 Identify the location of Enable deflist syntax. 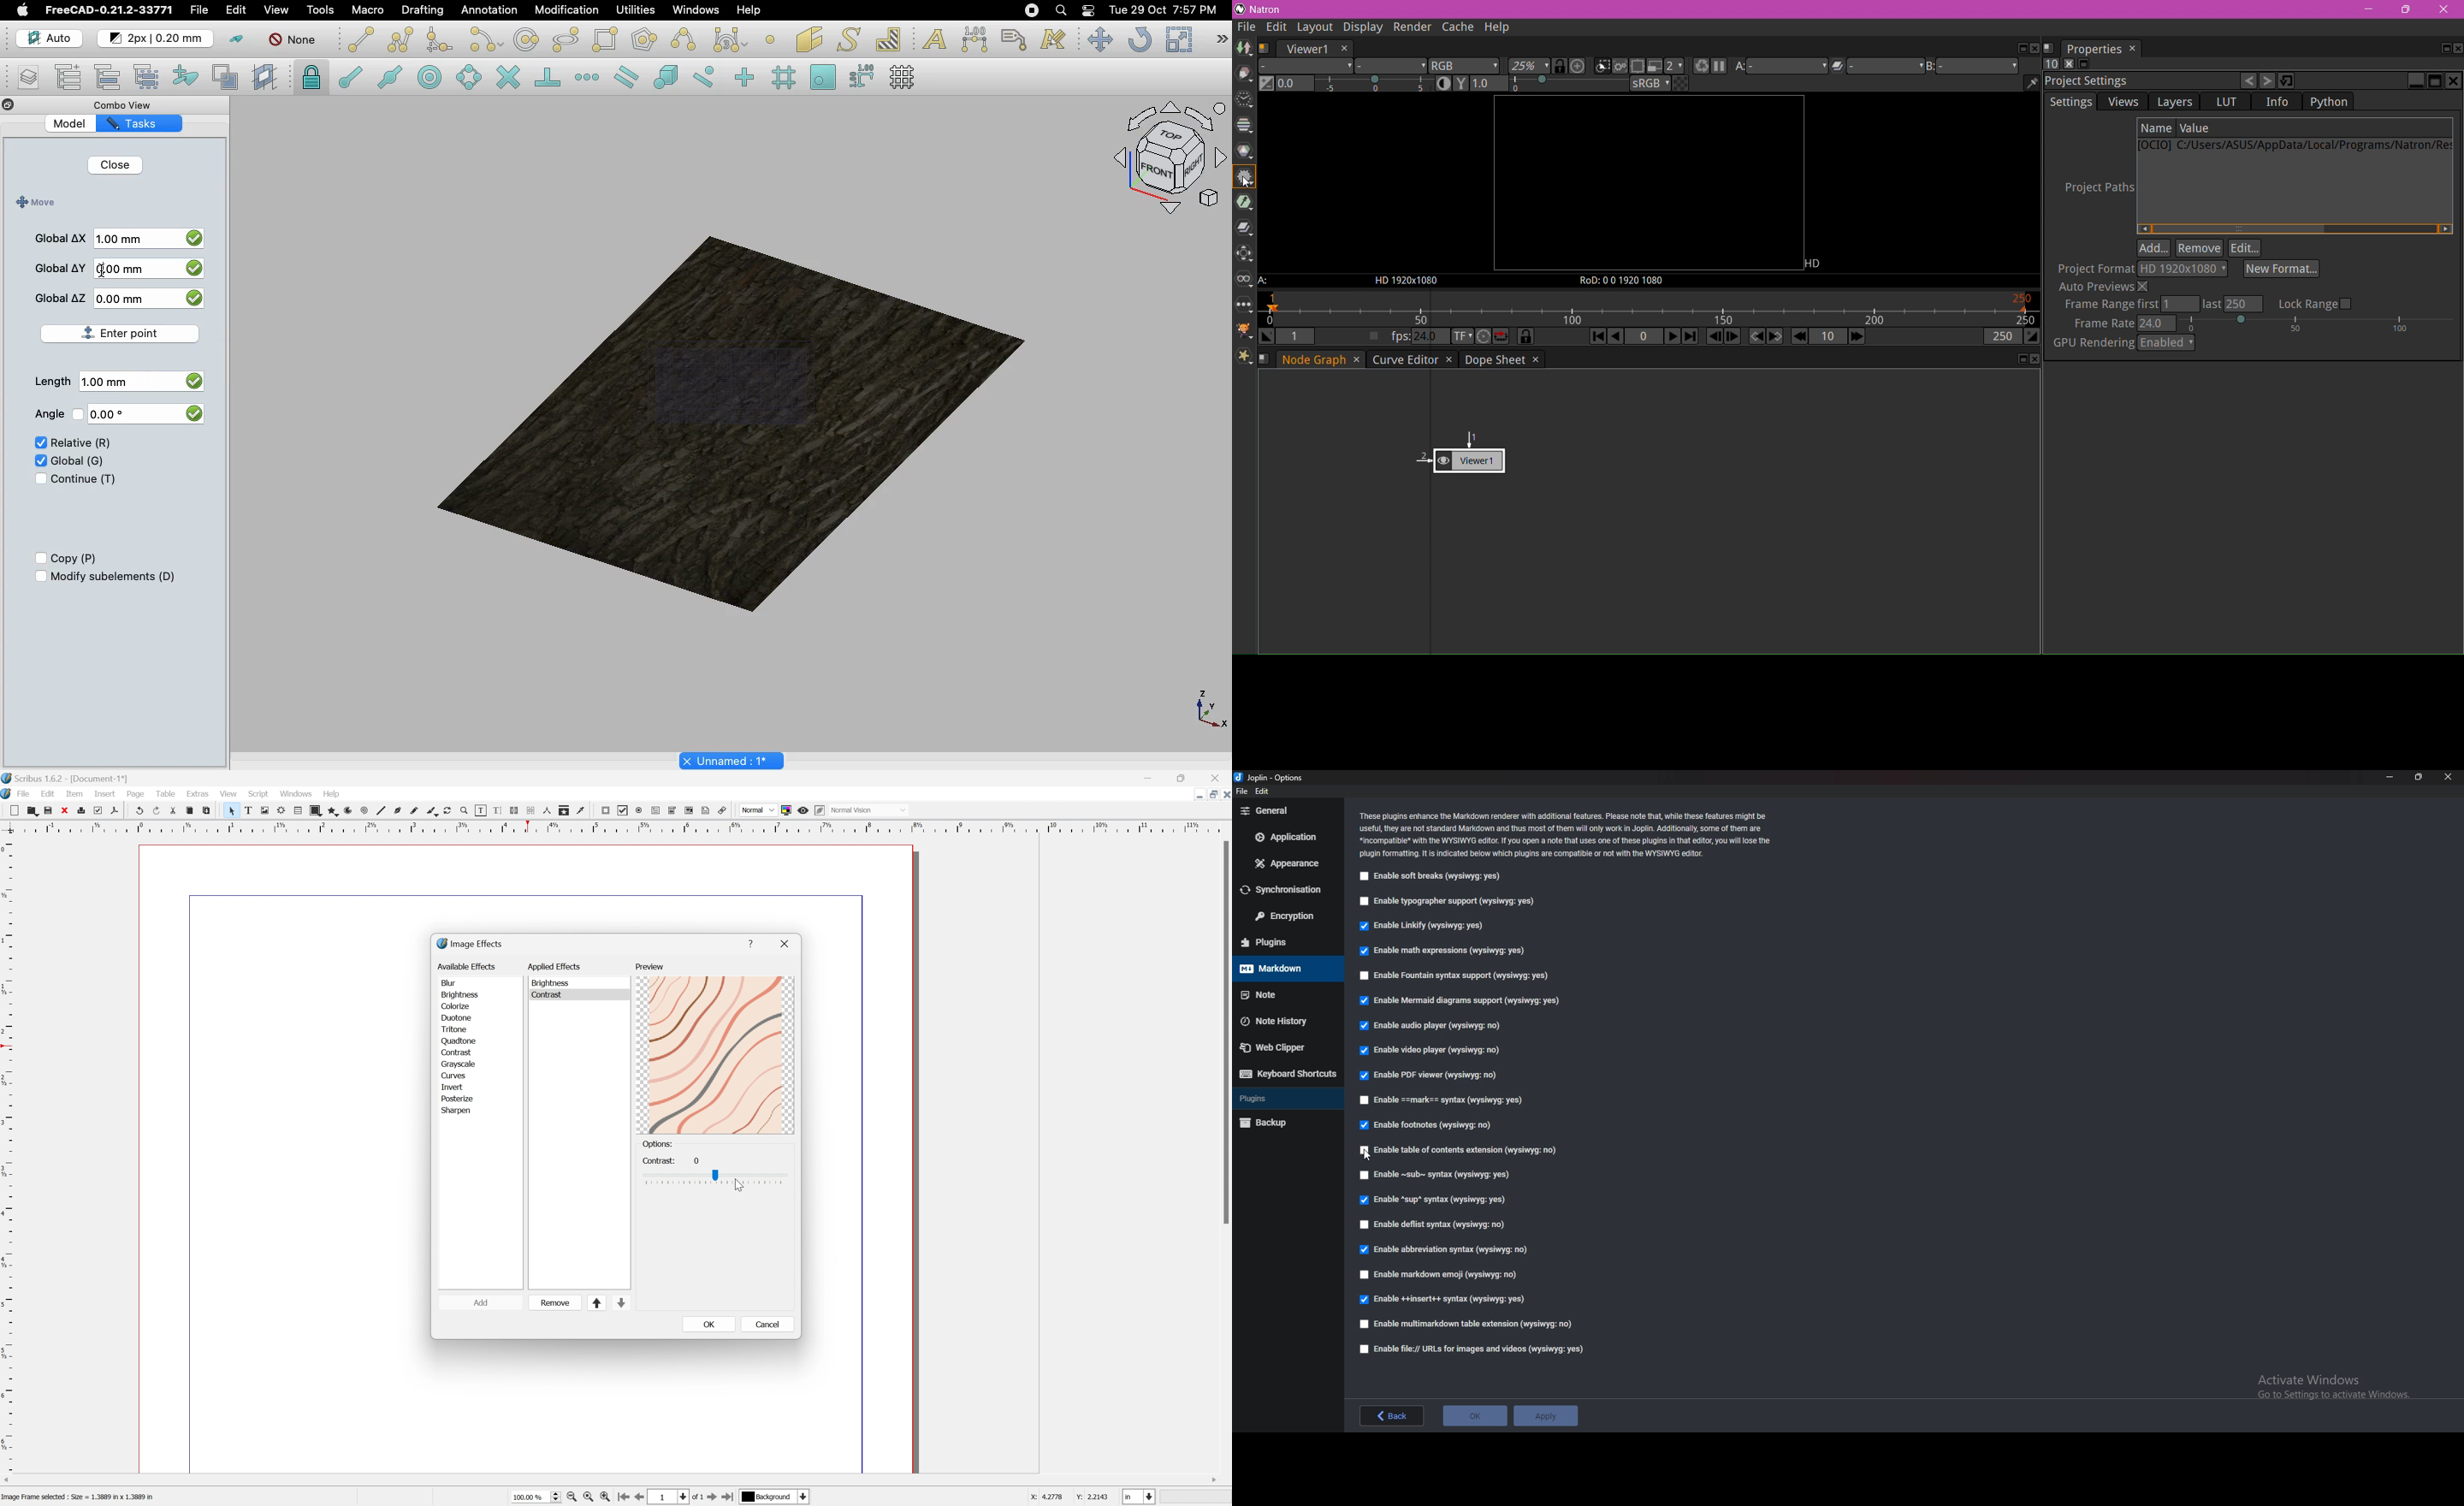
(1439, 1223).